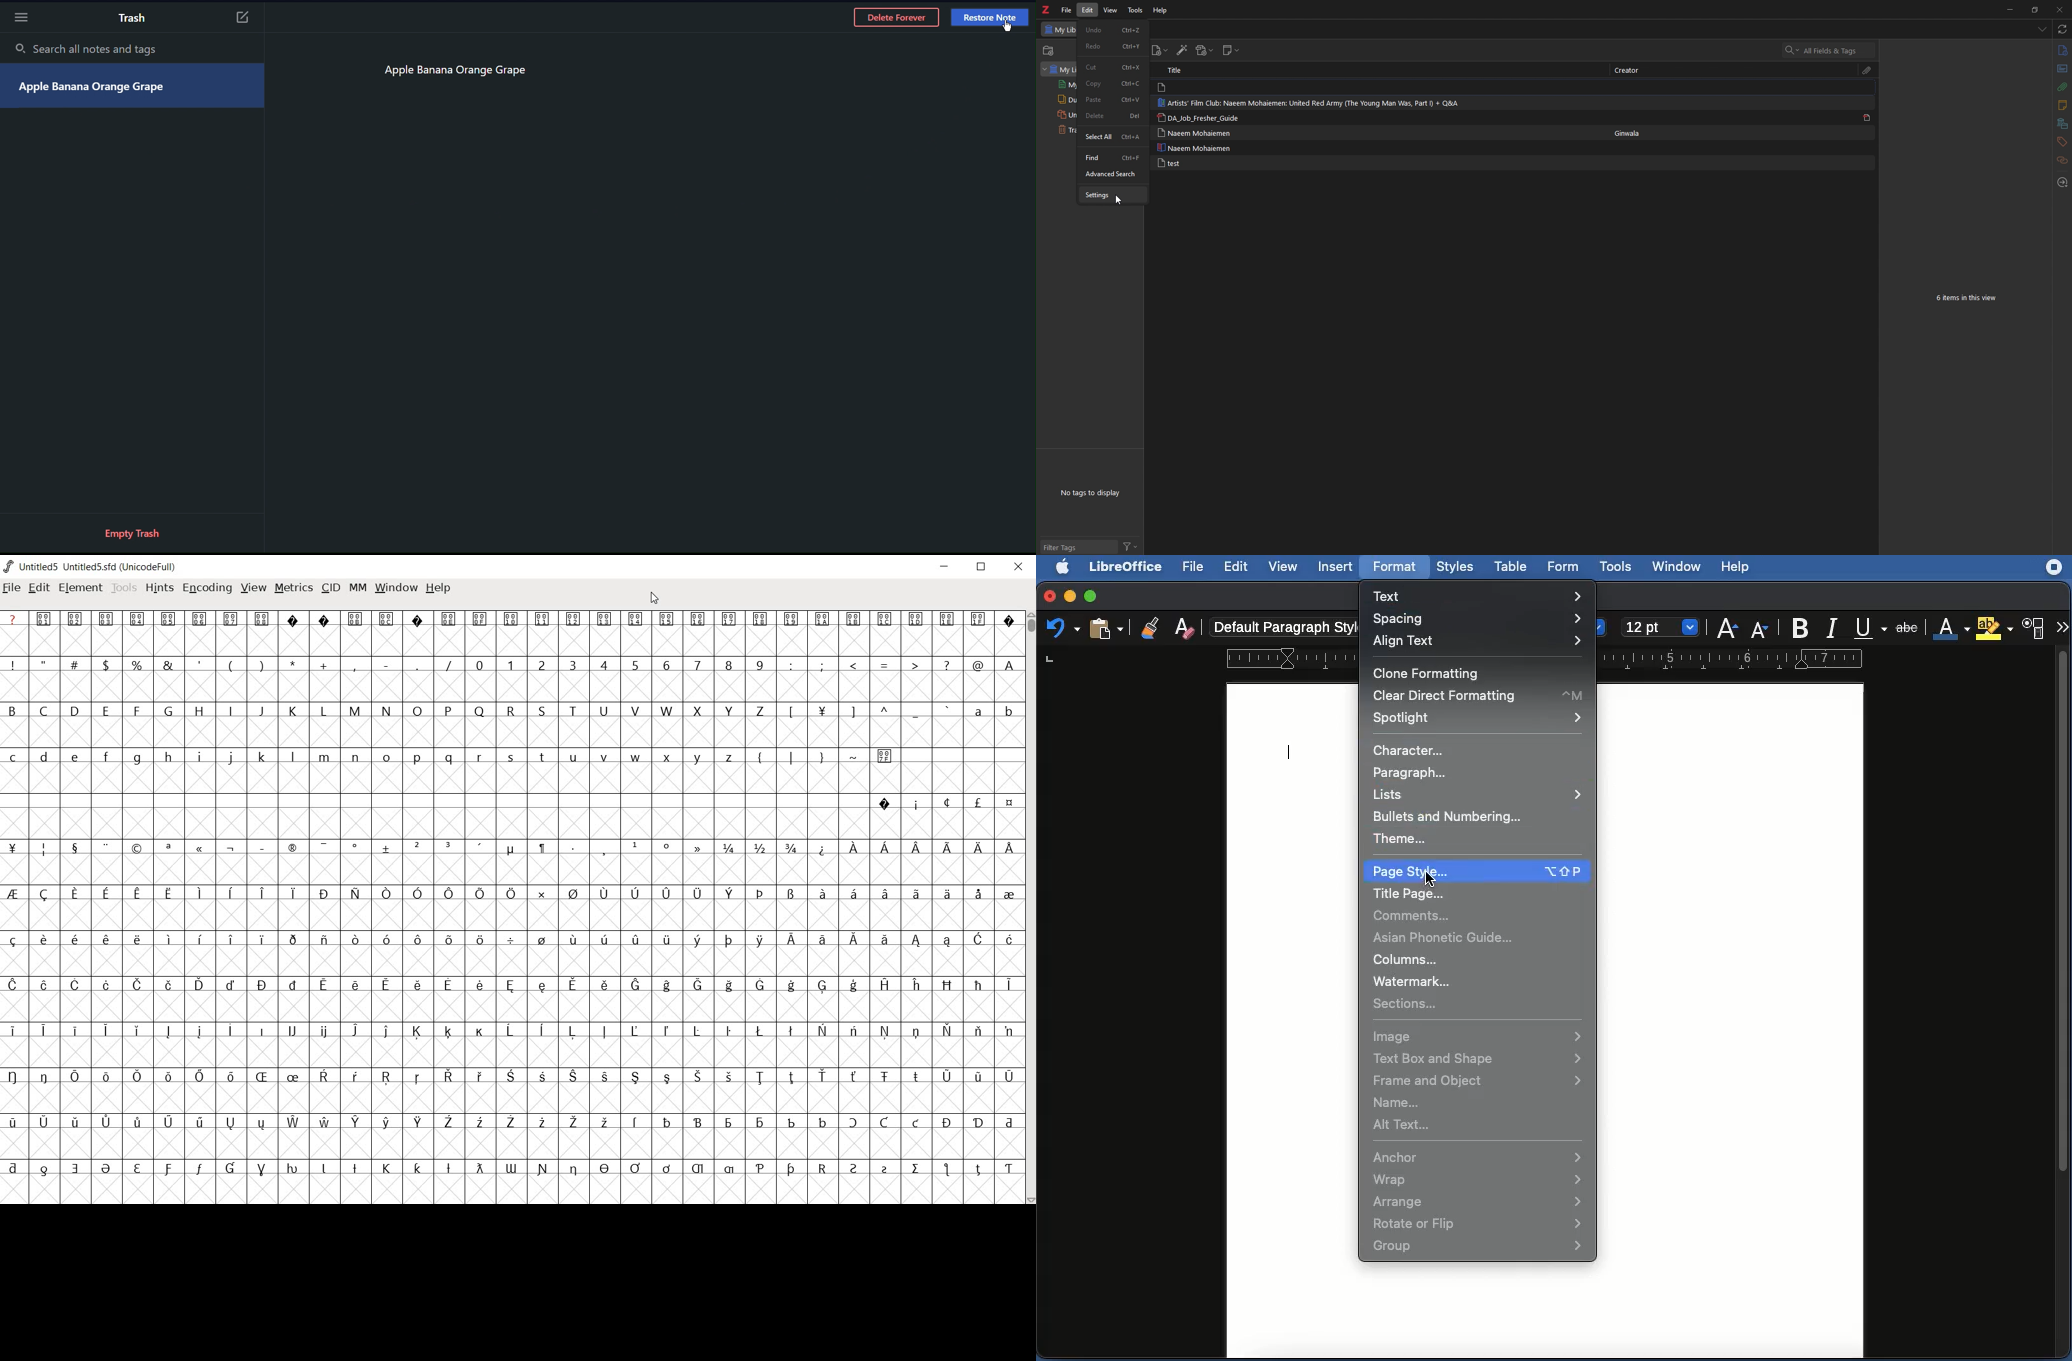 Image resolution: width=2072 pixels, height=1372 pixels. I want to click on Redo Ctrl+Y, so click(1114, 46).